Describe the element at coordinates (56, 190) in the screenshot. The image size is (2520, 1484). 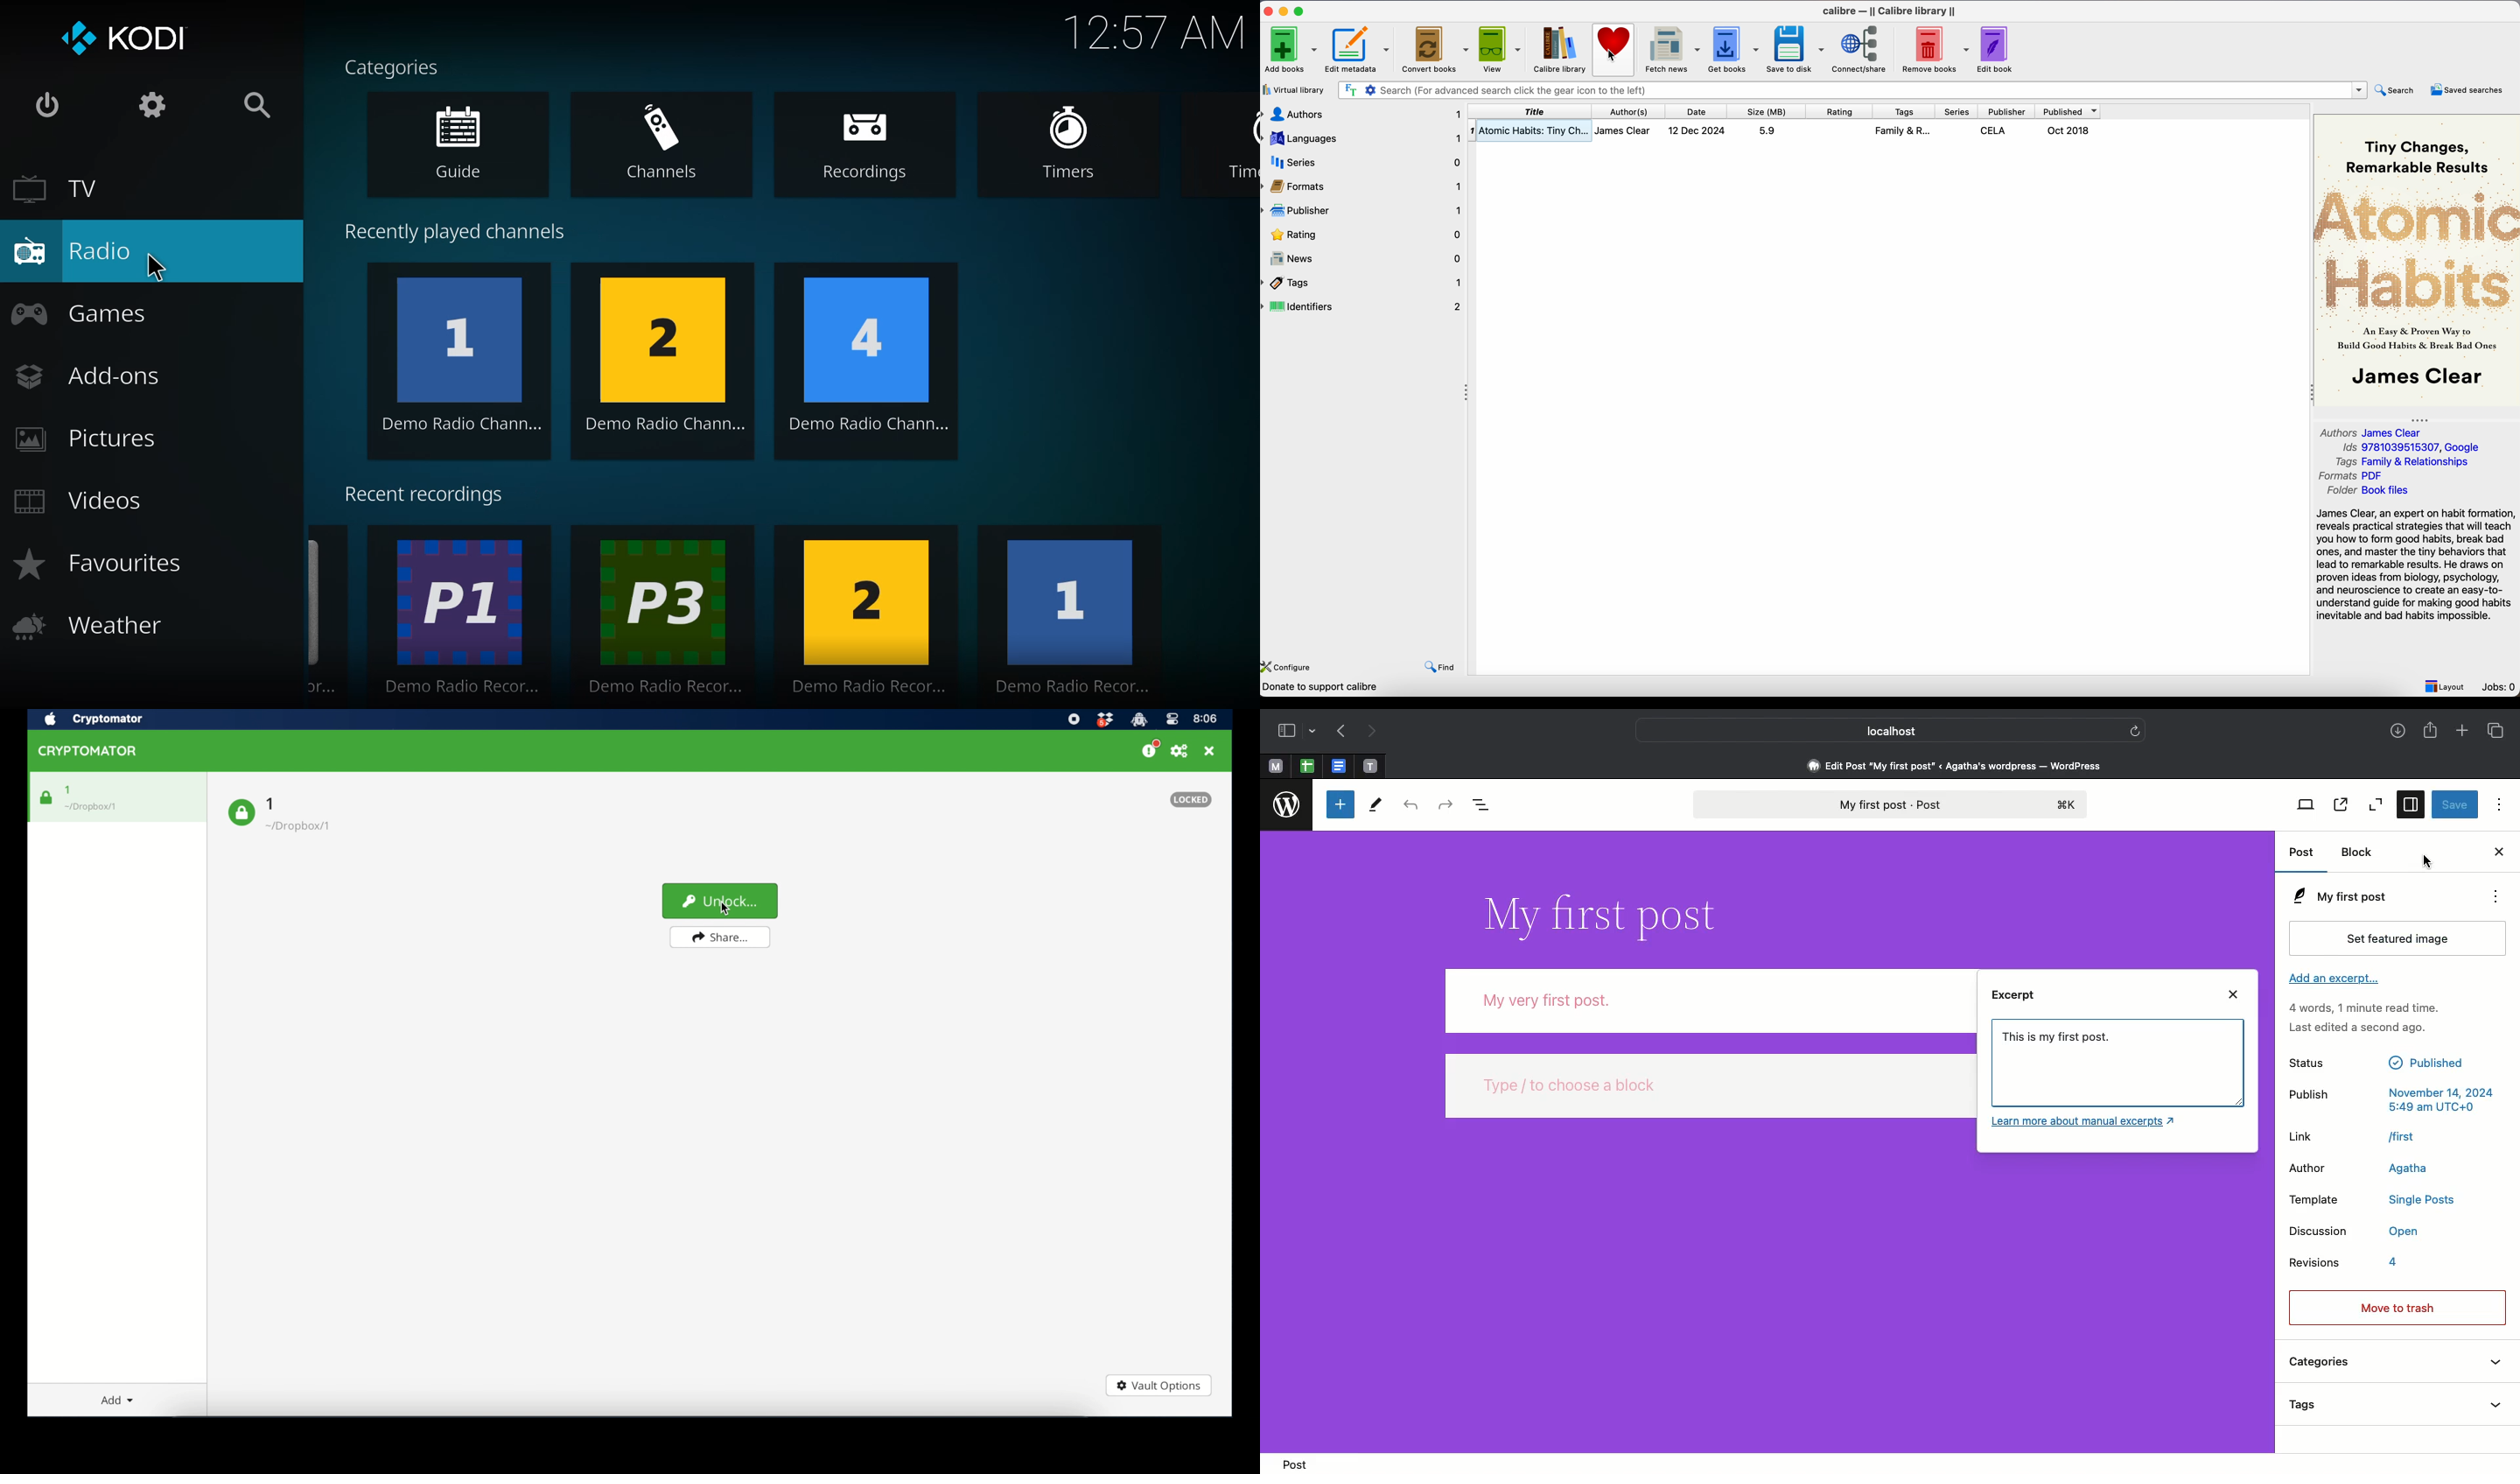
I see `tv` at that location.